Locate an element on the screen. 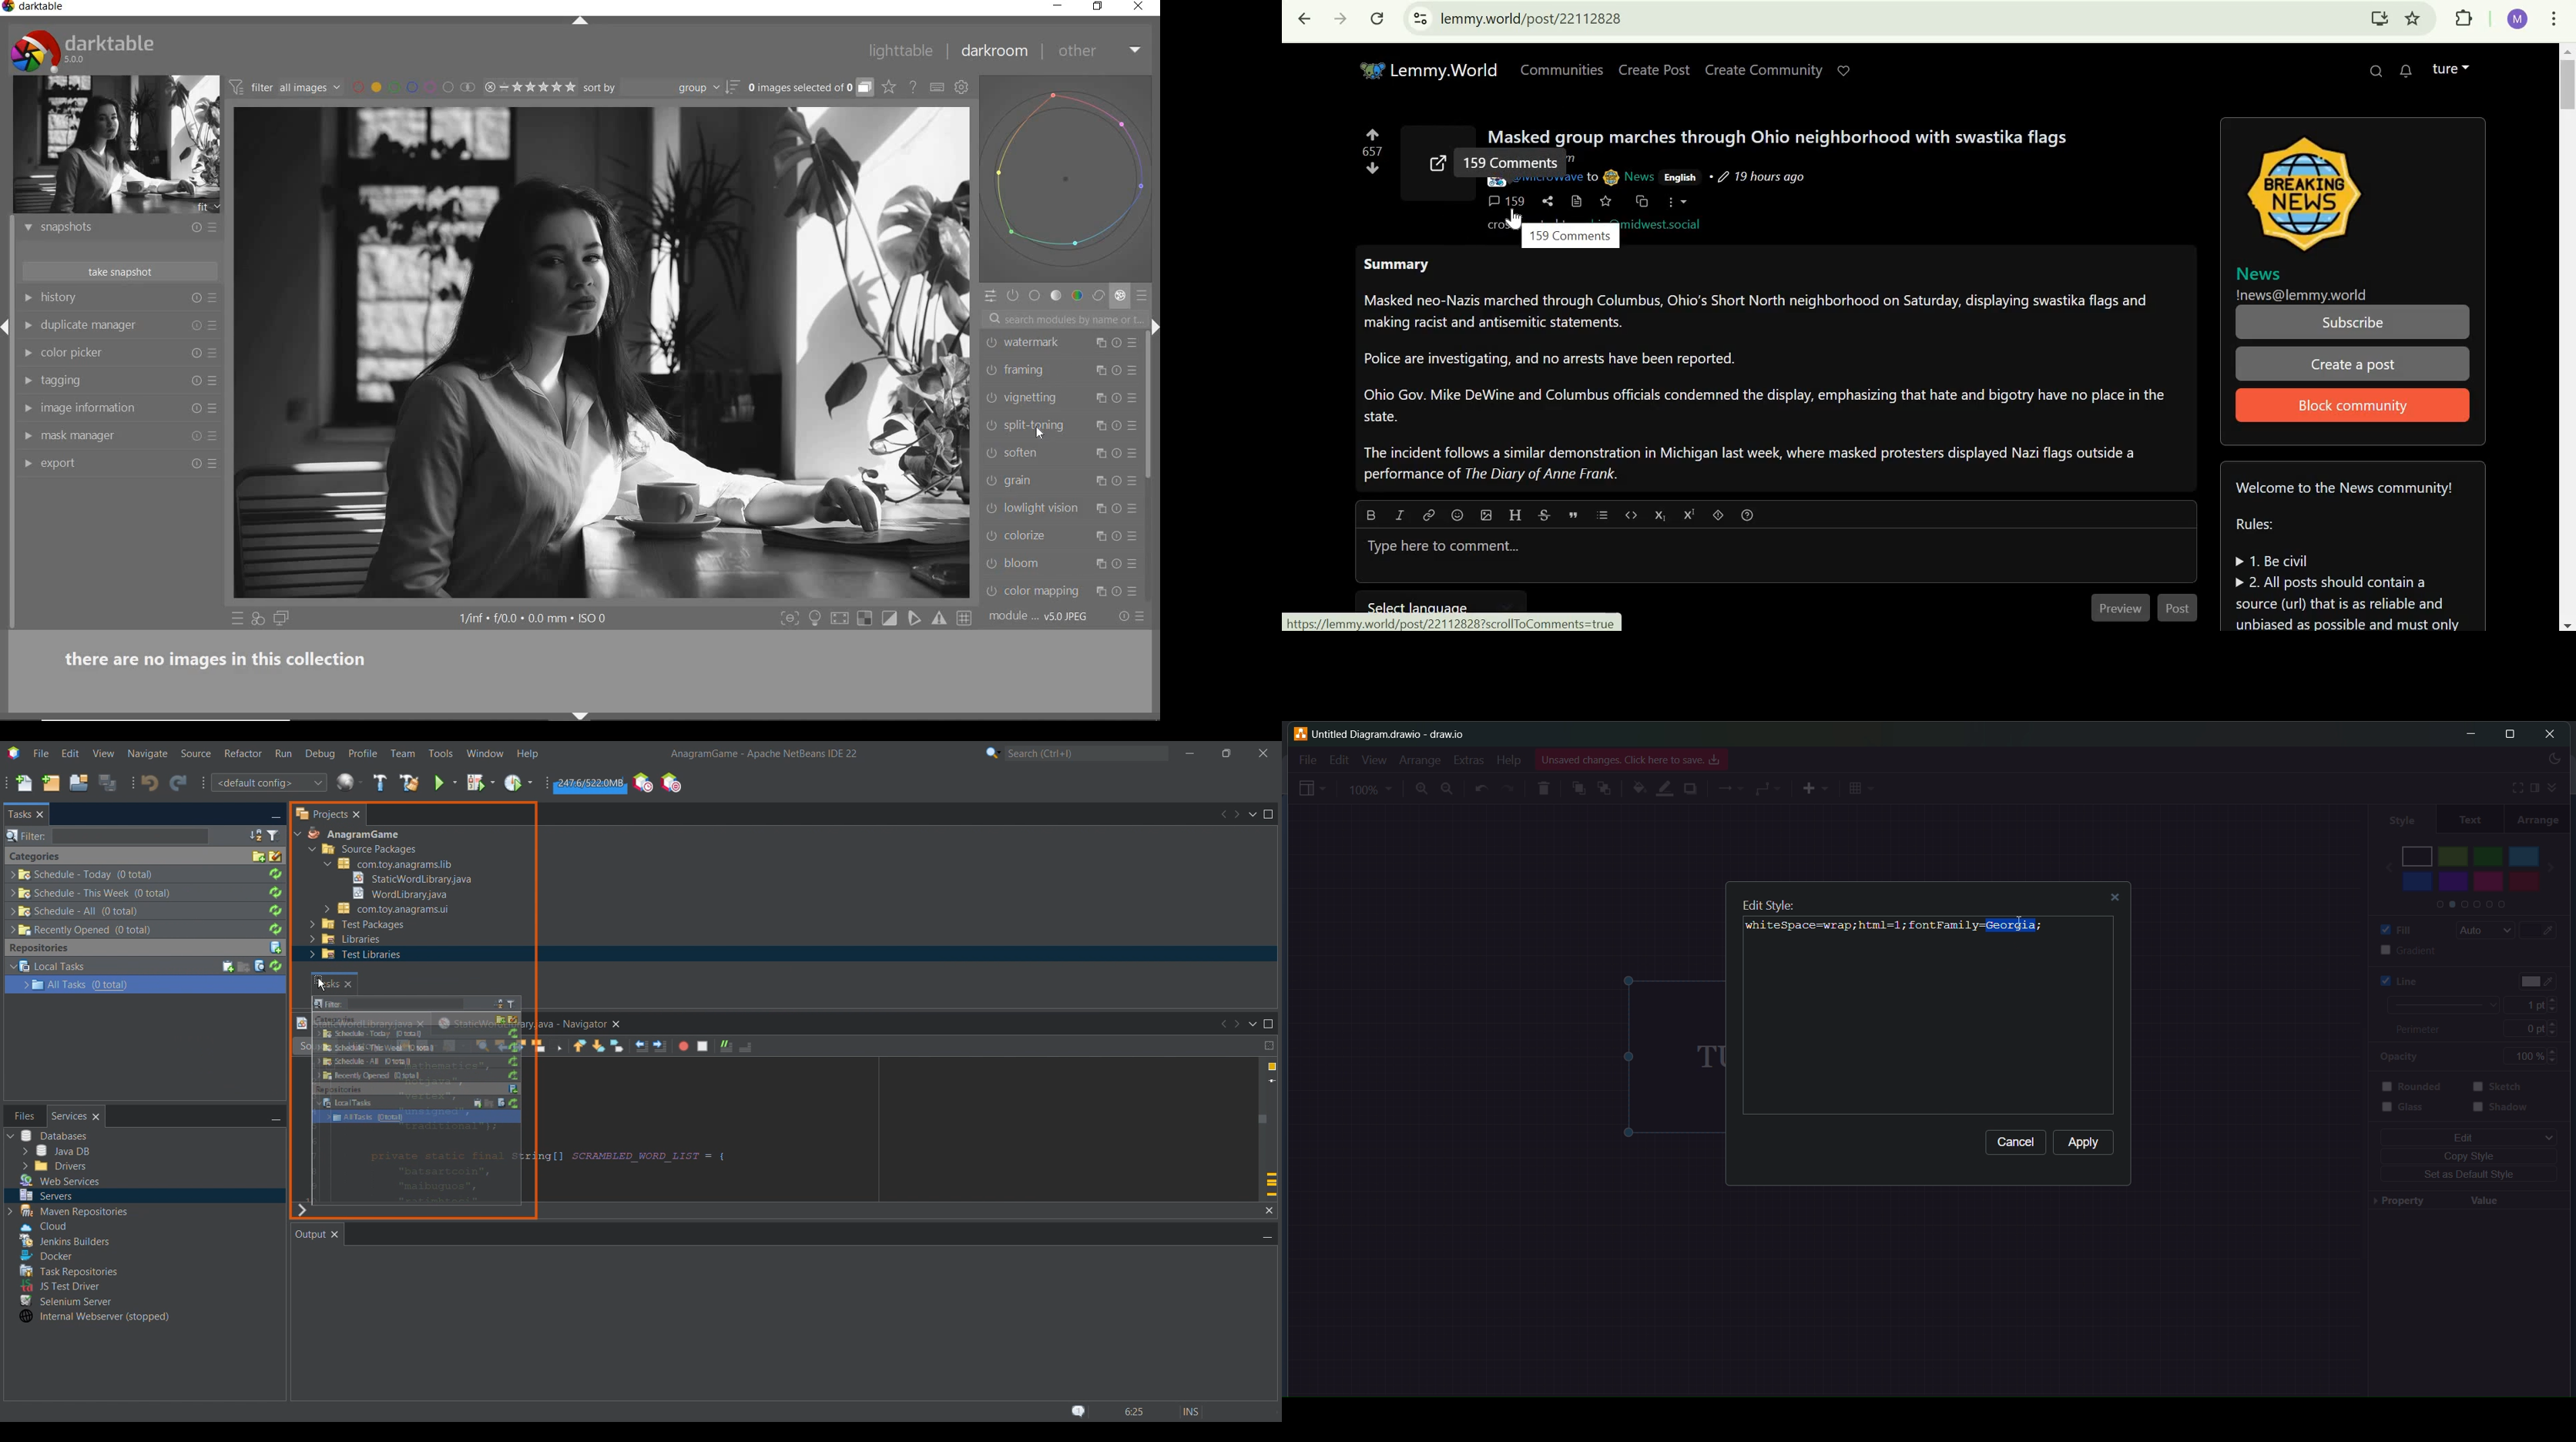 This screenshot has width=2576, height=1456. edit is located at coordinates (2465, 1137).